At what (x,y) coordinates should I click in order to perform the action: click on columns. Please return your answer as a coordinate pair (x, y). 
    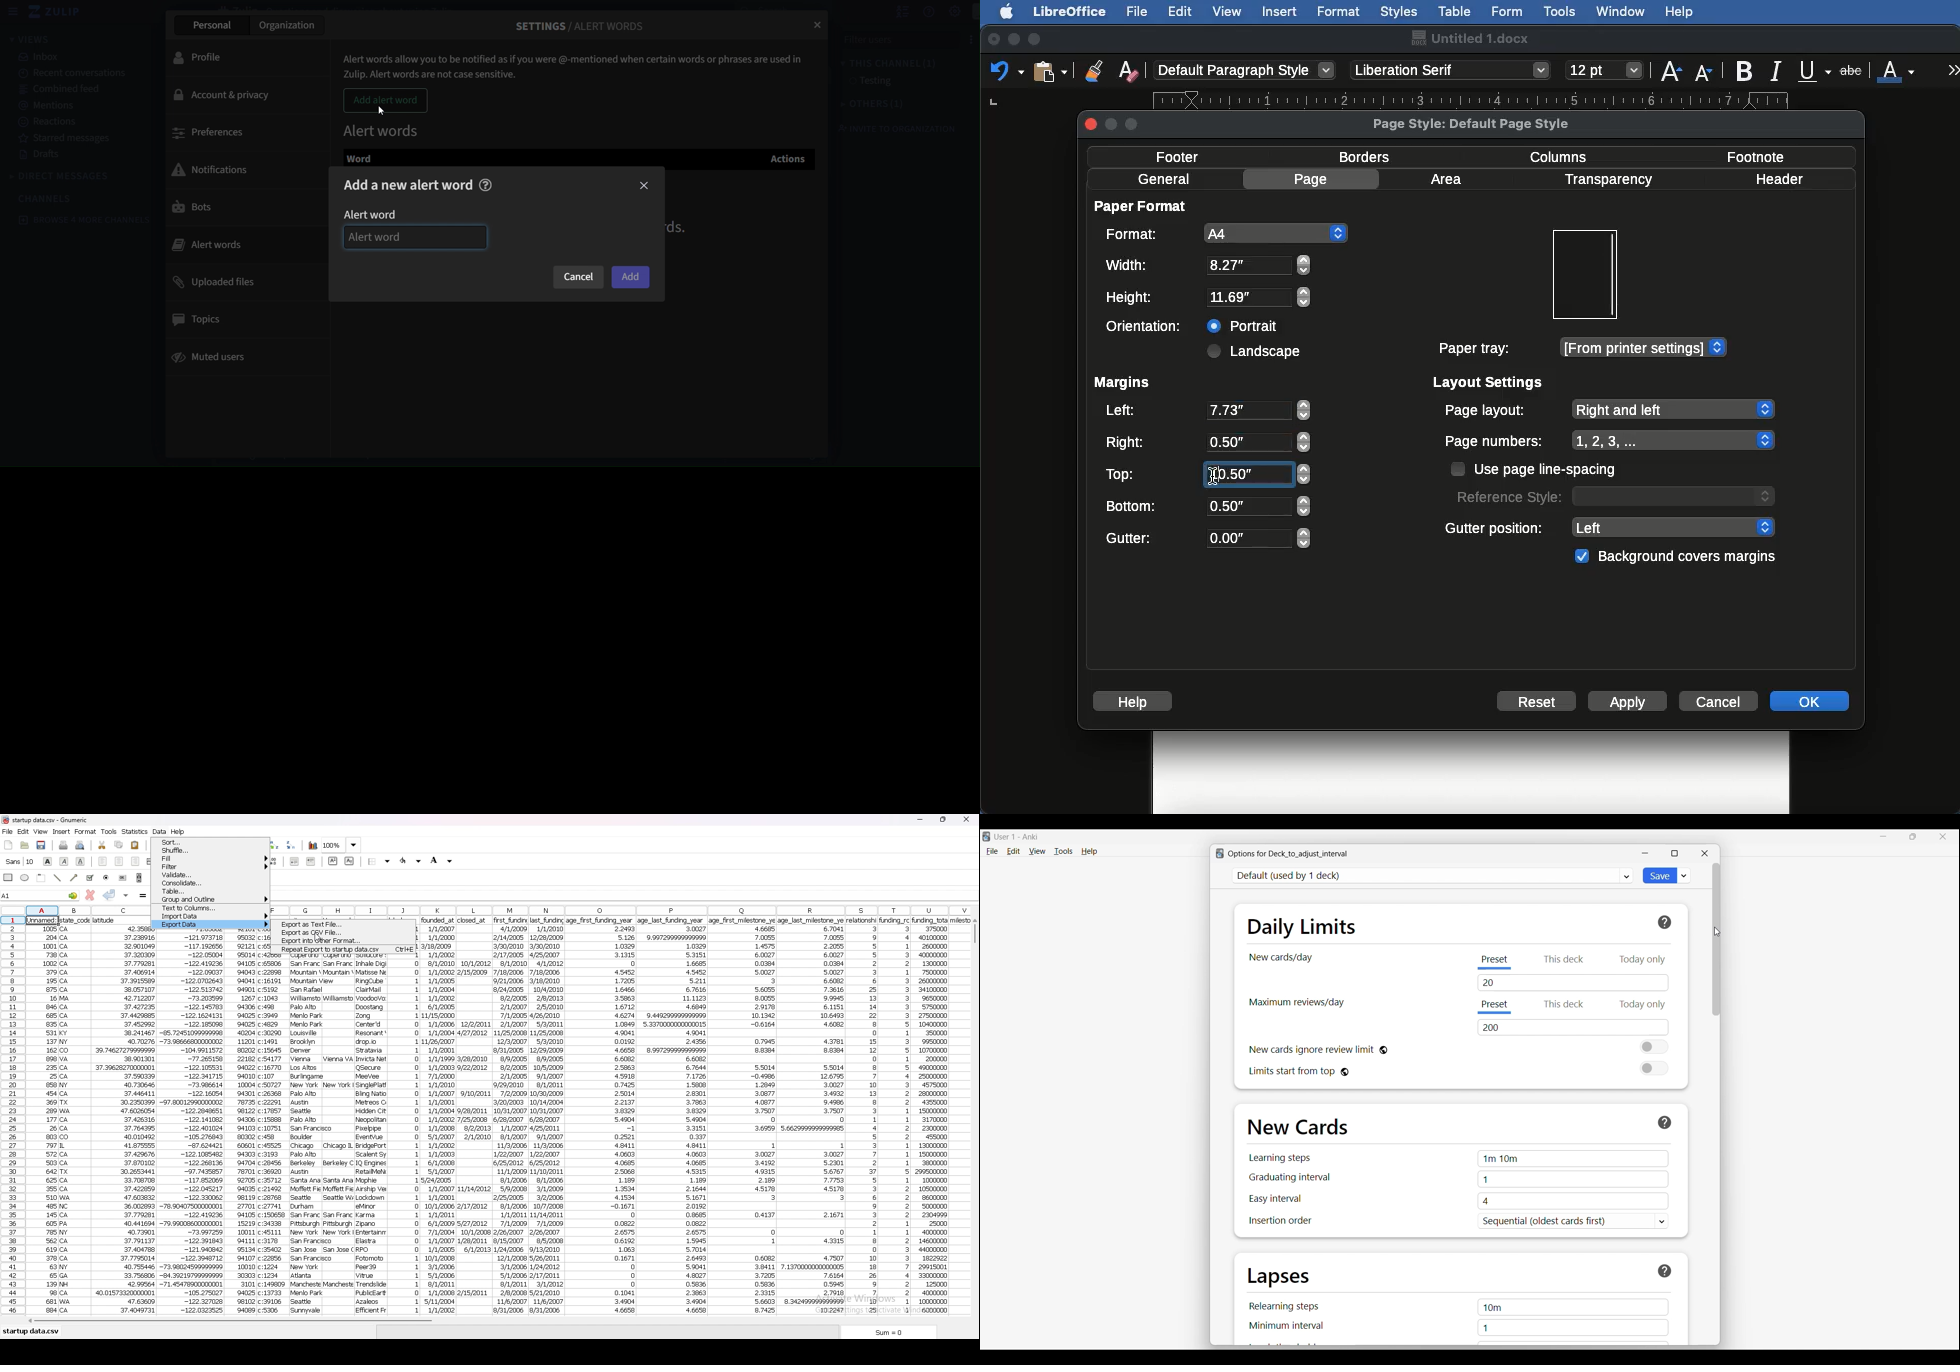
    Looking at the image, I should click on (624, 907).